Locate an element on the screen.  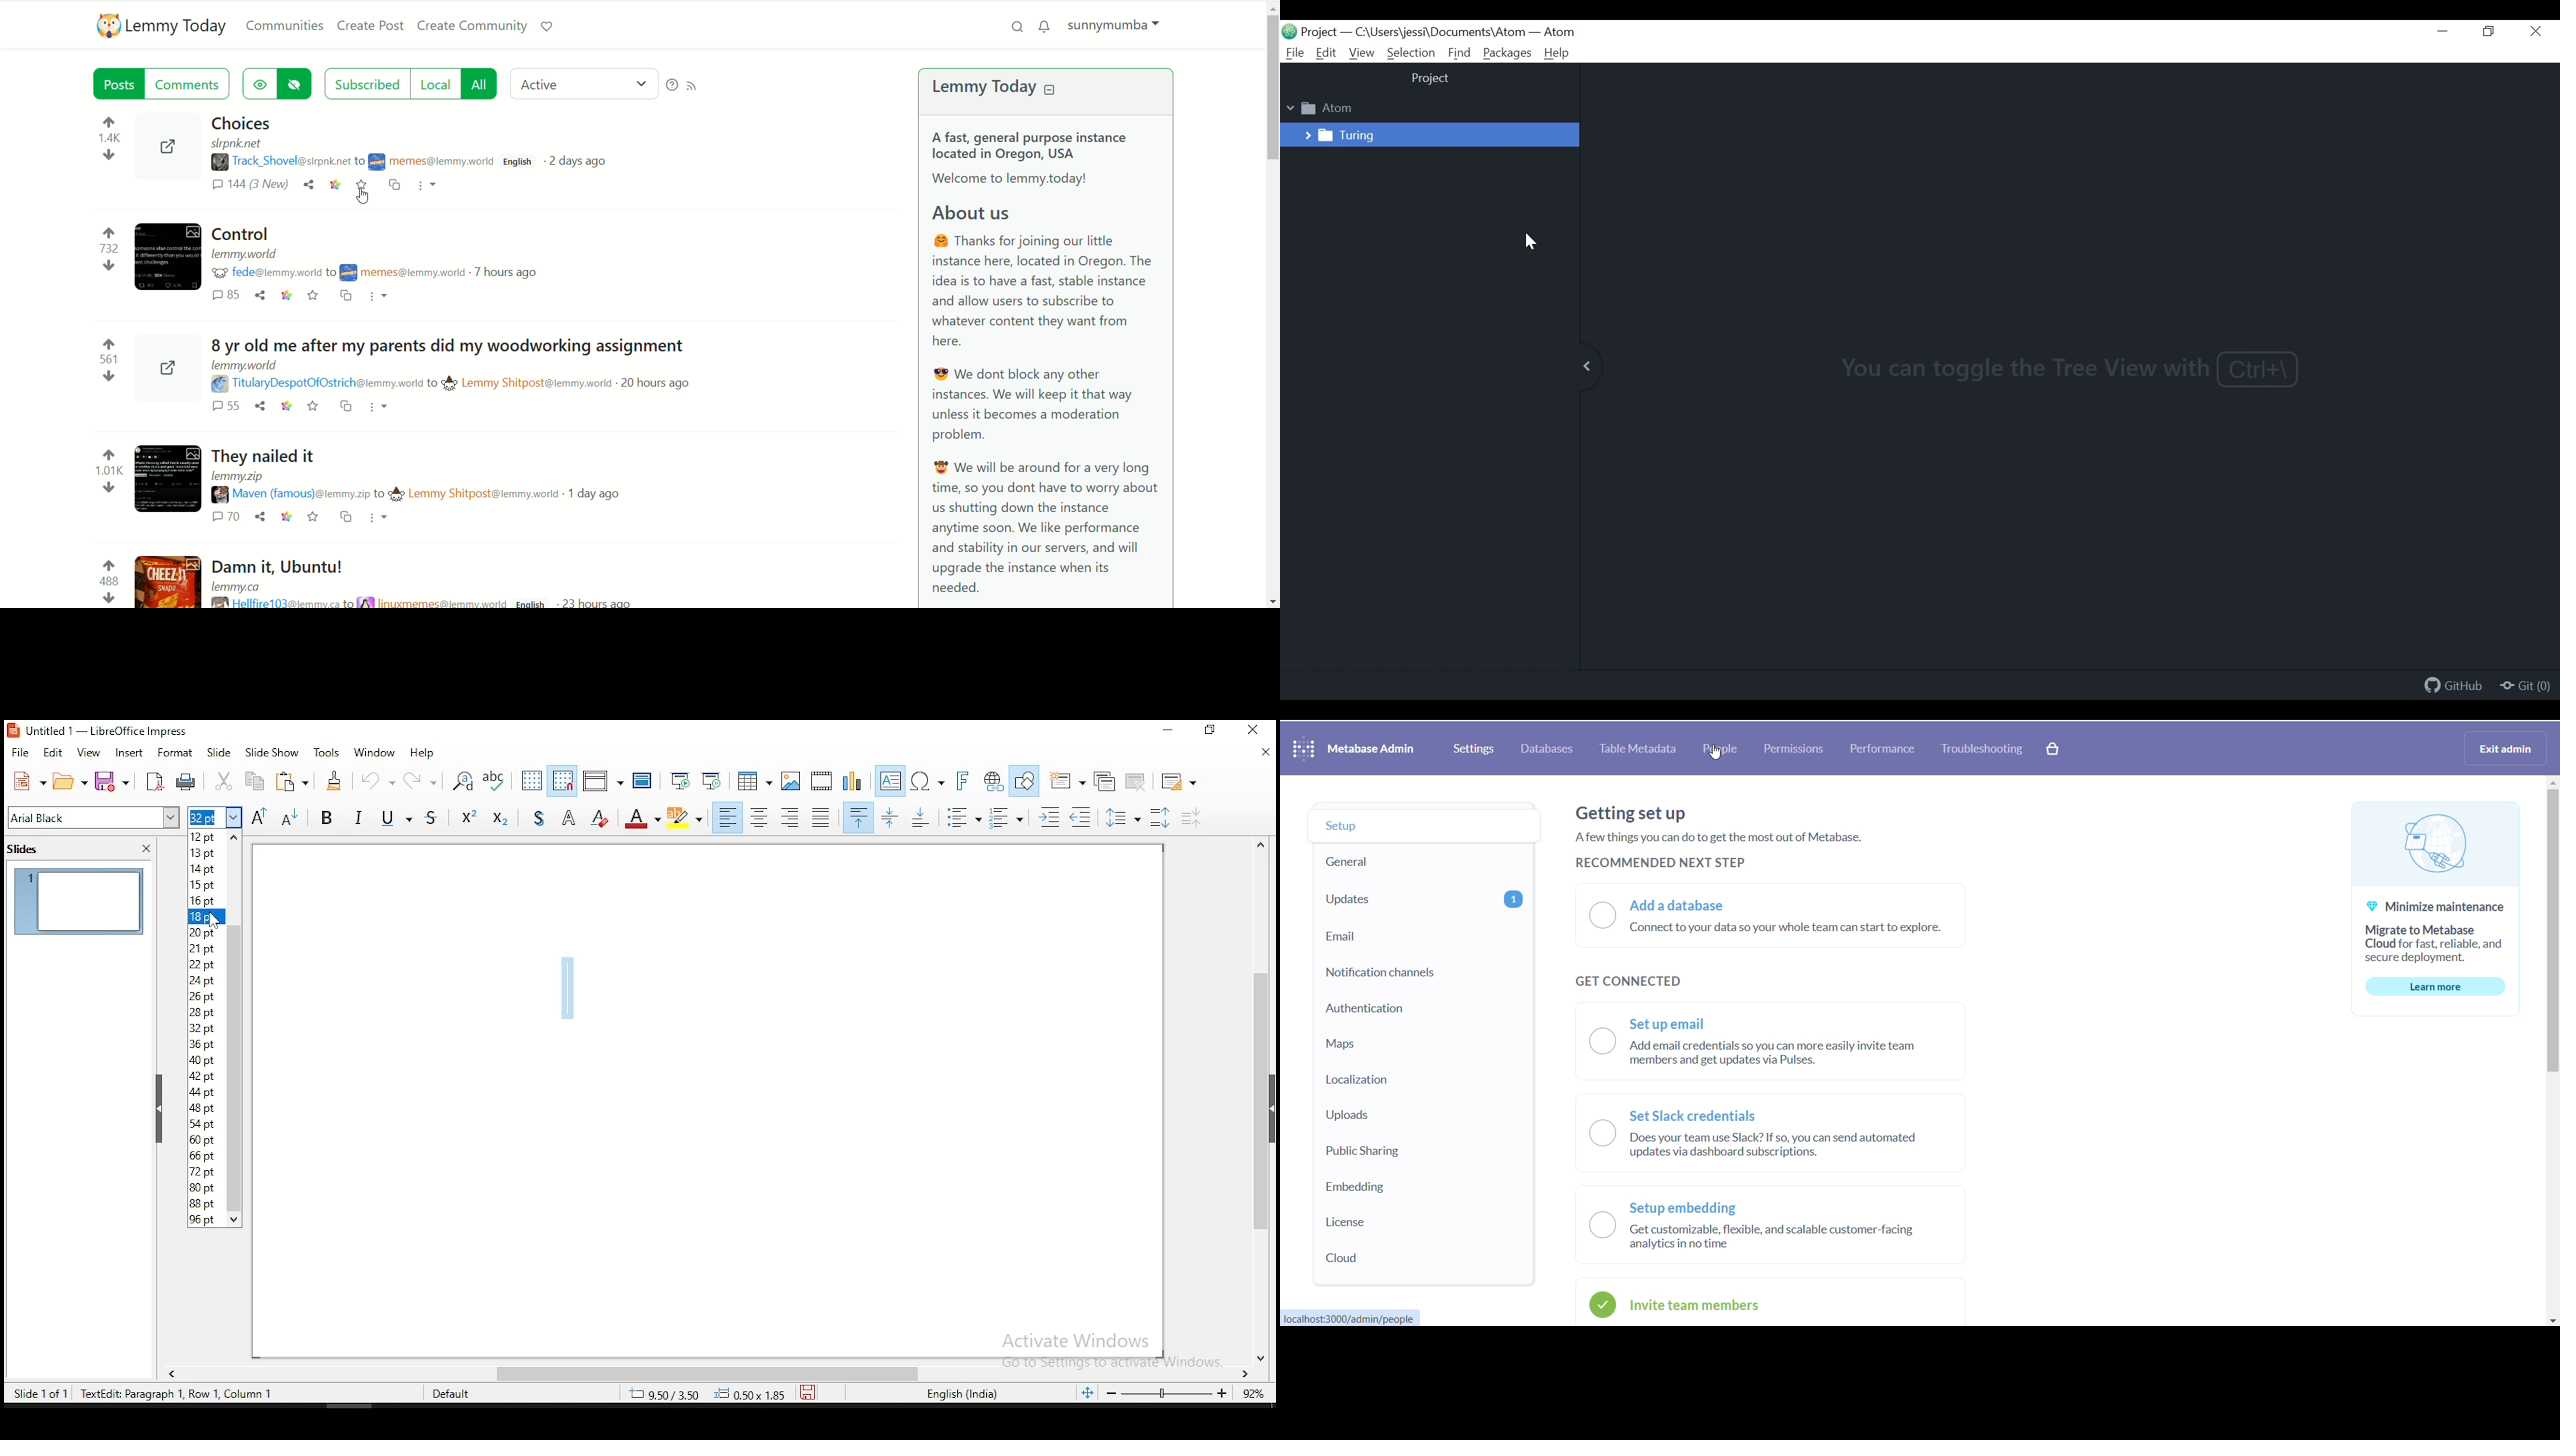
expand is located at coordinates (1585, 368).